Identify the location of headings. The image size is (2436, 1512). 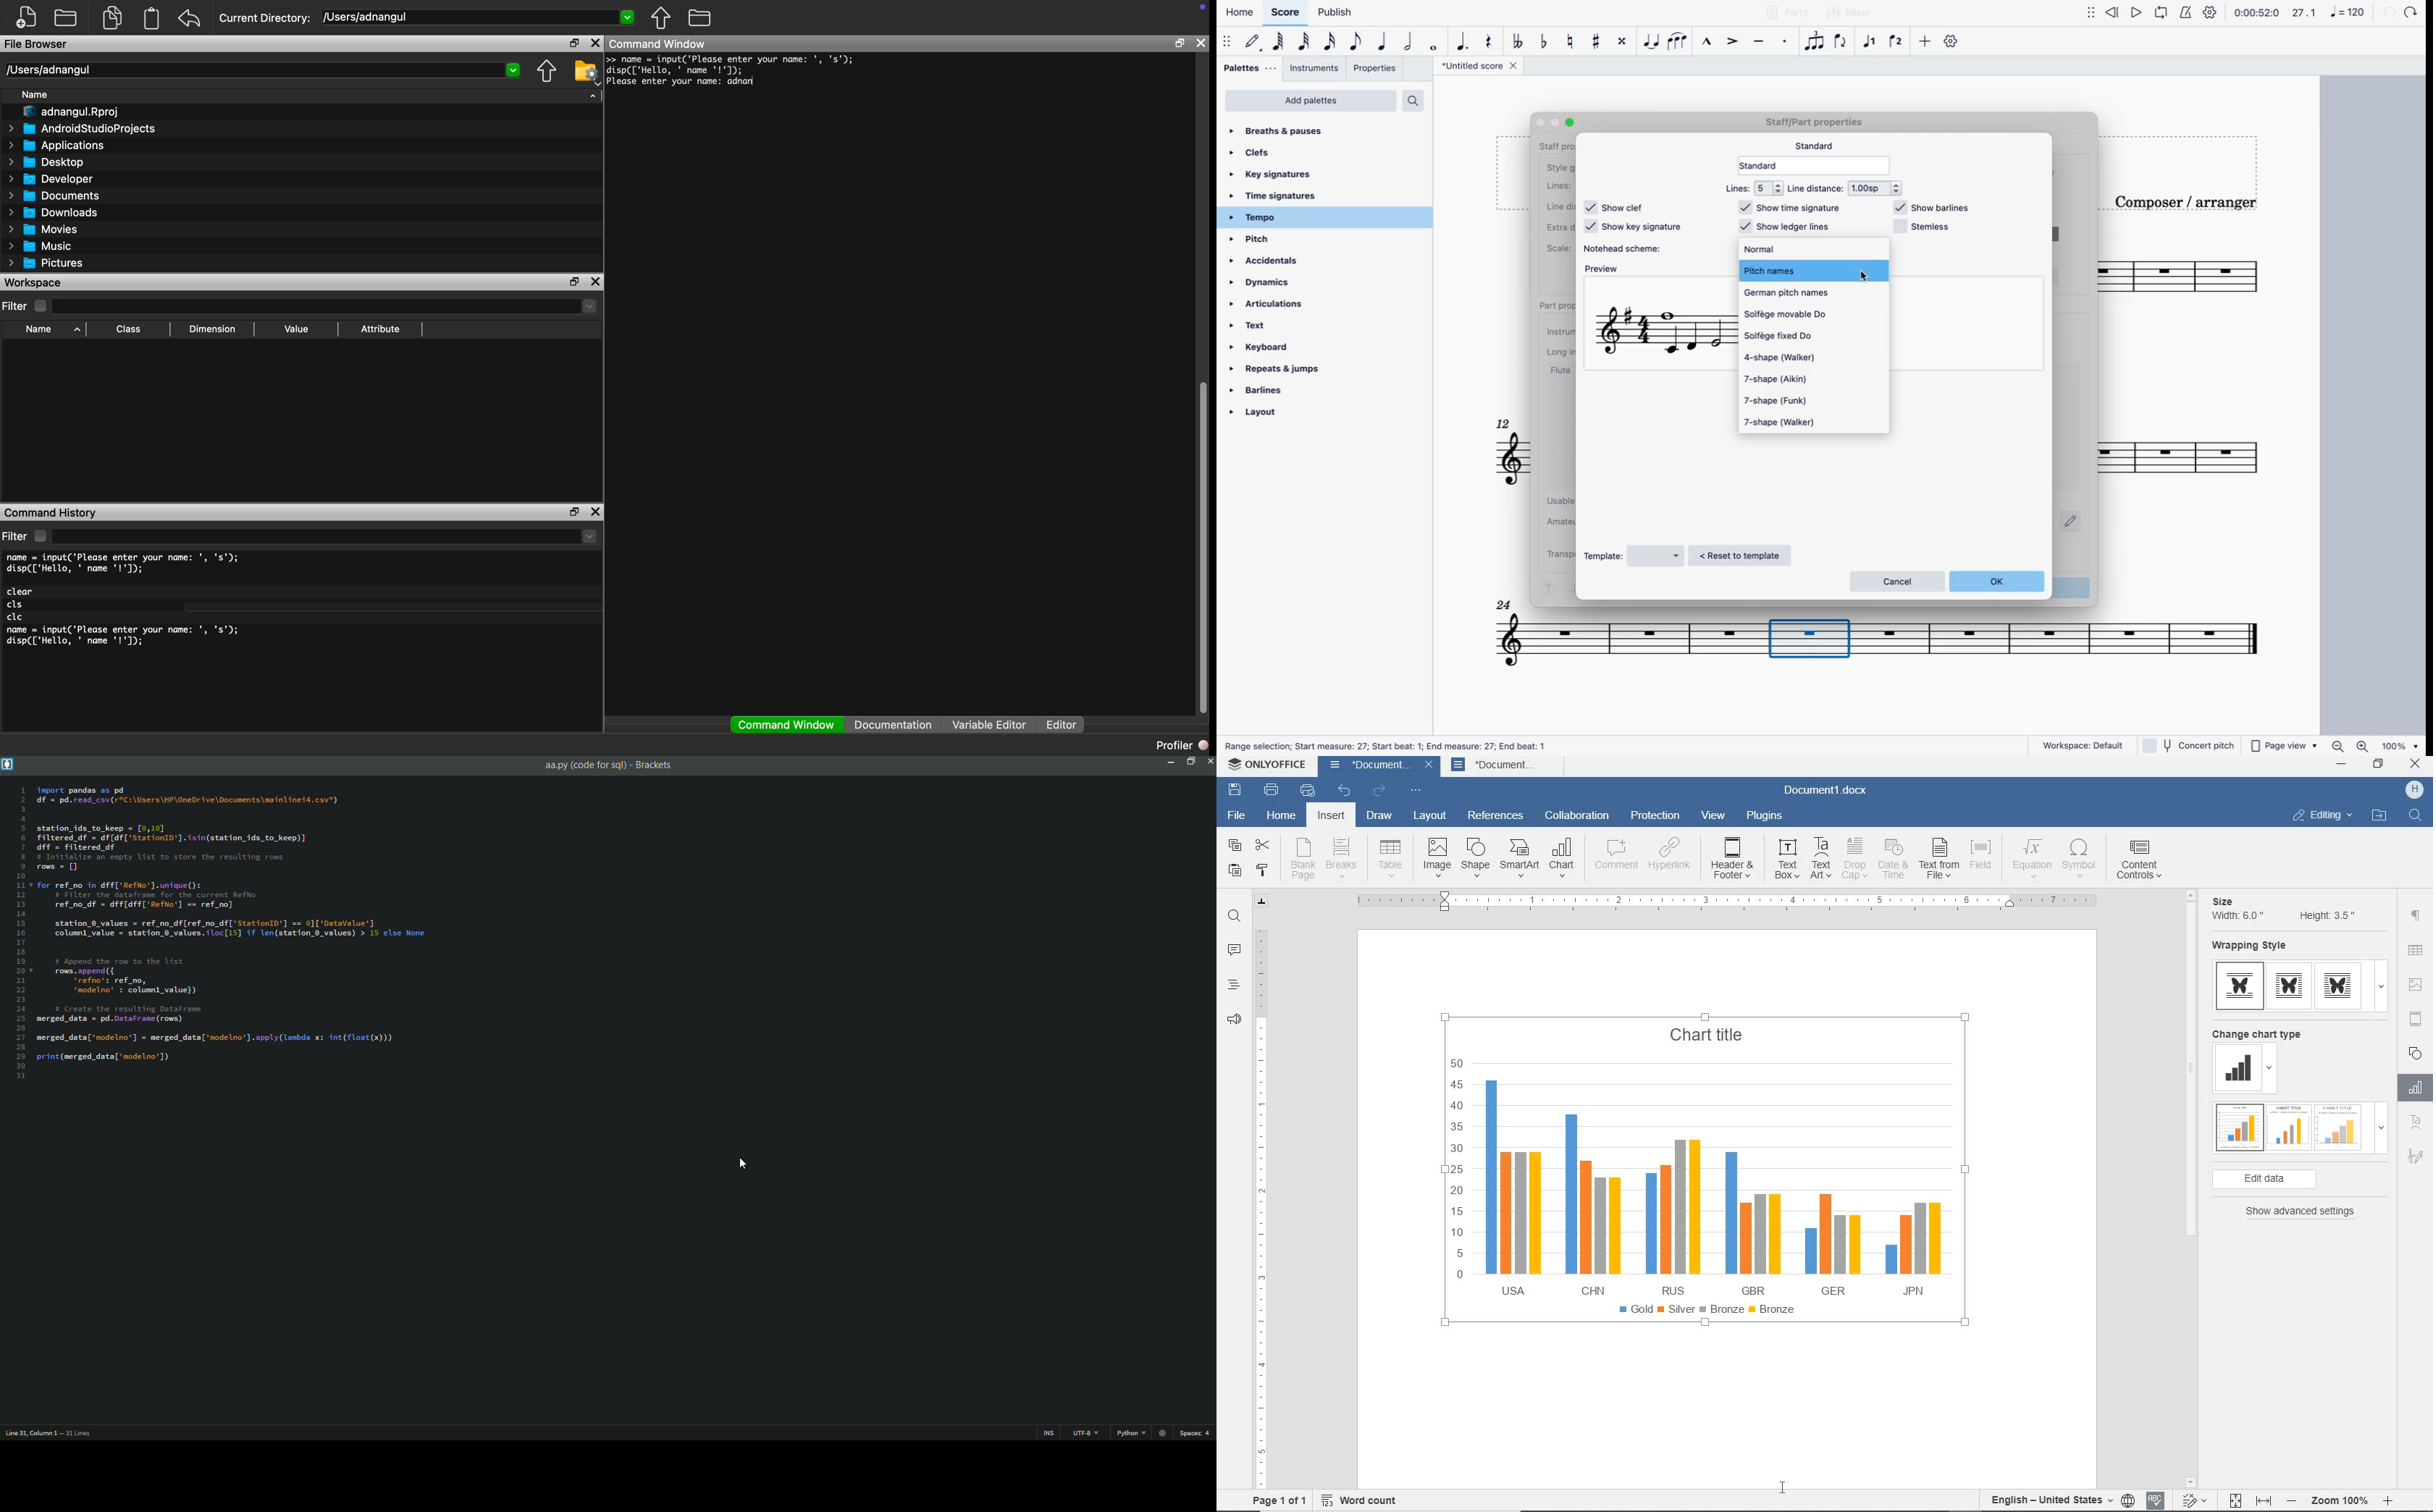
(1232, 986).